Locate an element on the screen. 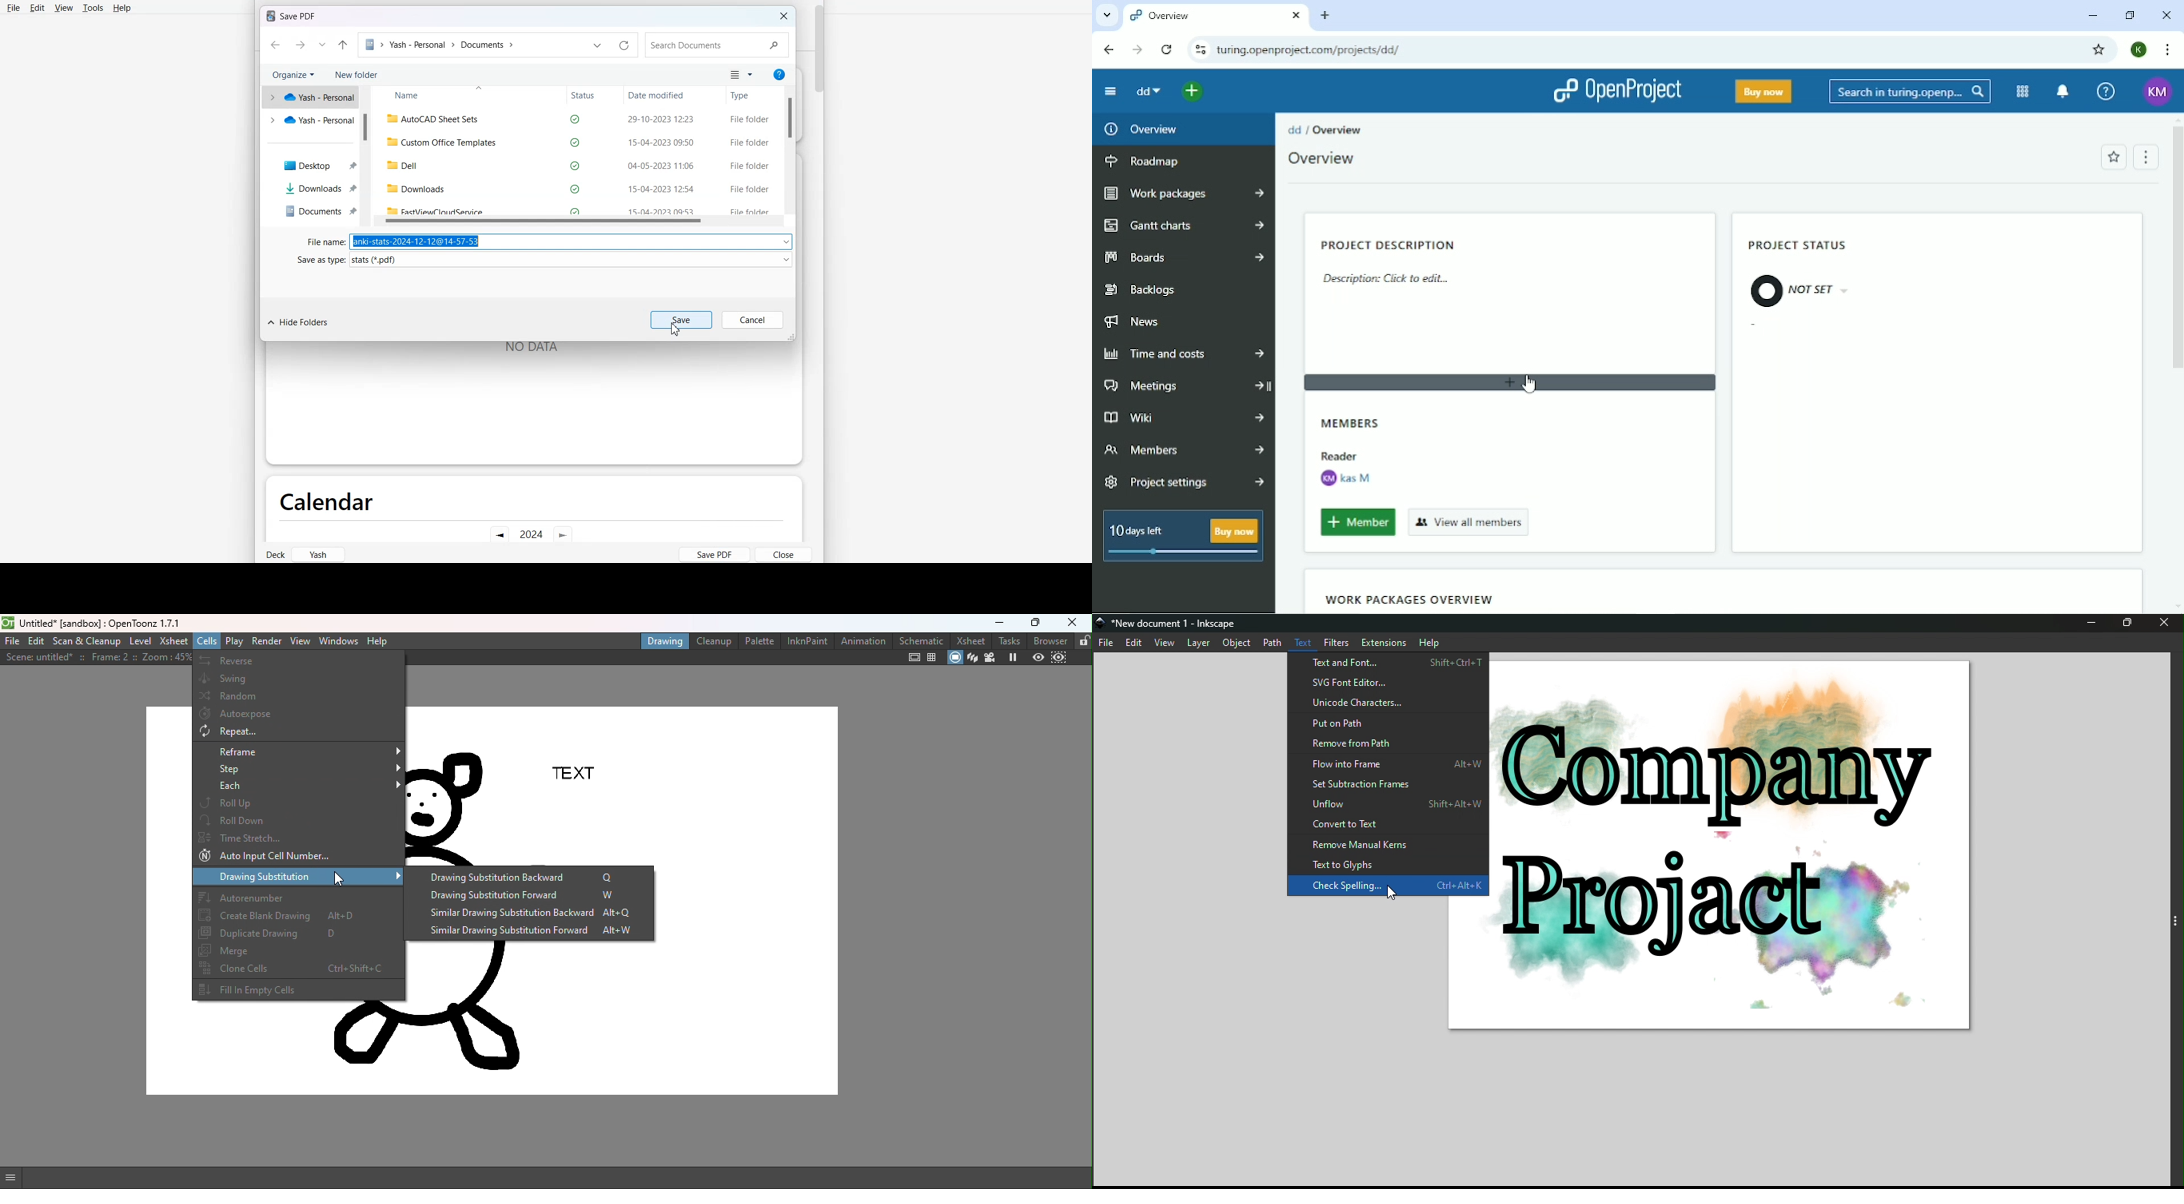 The image size is (2184, 1204). Boards is located at coordinates (1185, 258).